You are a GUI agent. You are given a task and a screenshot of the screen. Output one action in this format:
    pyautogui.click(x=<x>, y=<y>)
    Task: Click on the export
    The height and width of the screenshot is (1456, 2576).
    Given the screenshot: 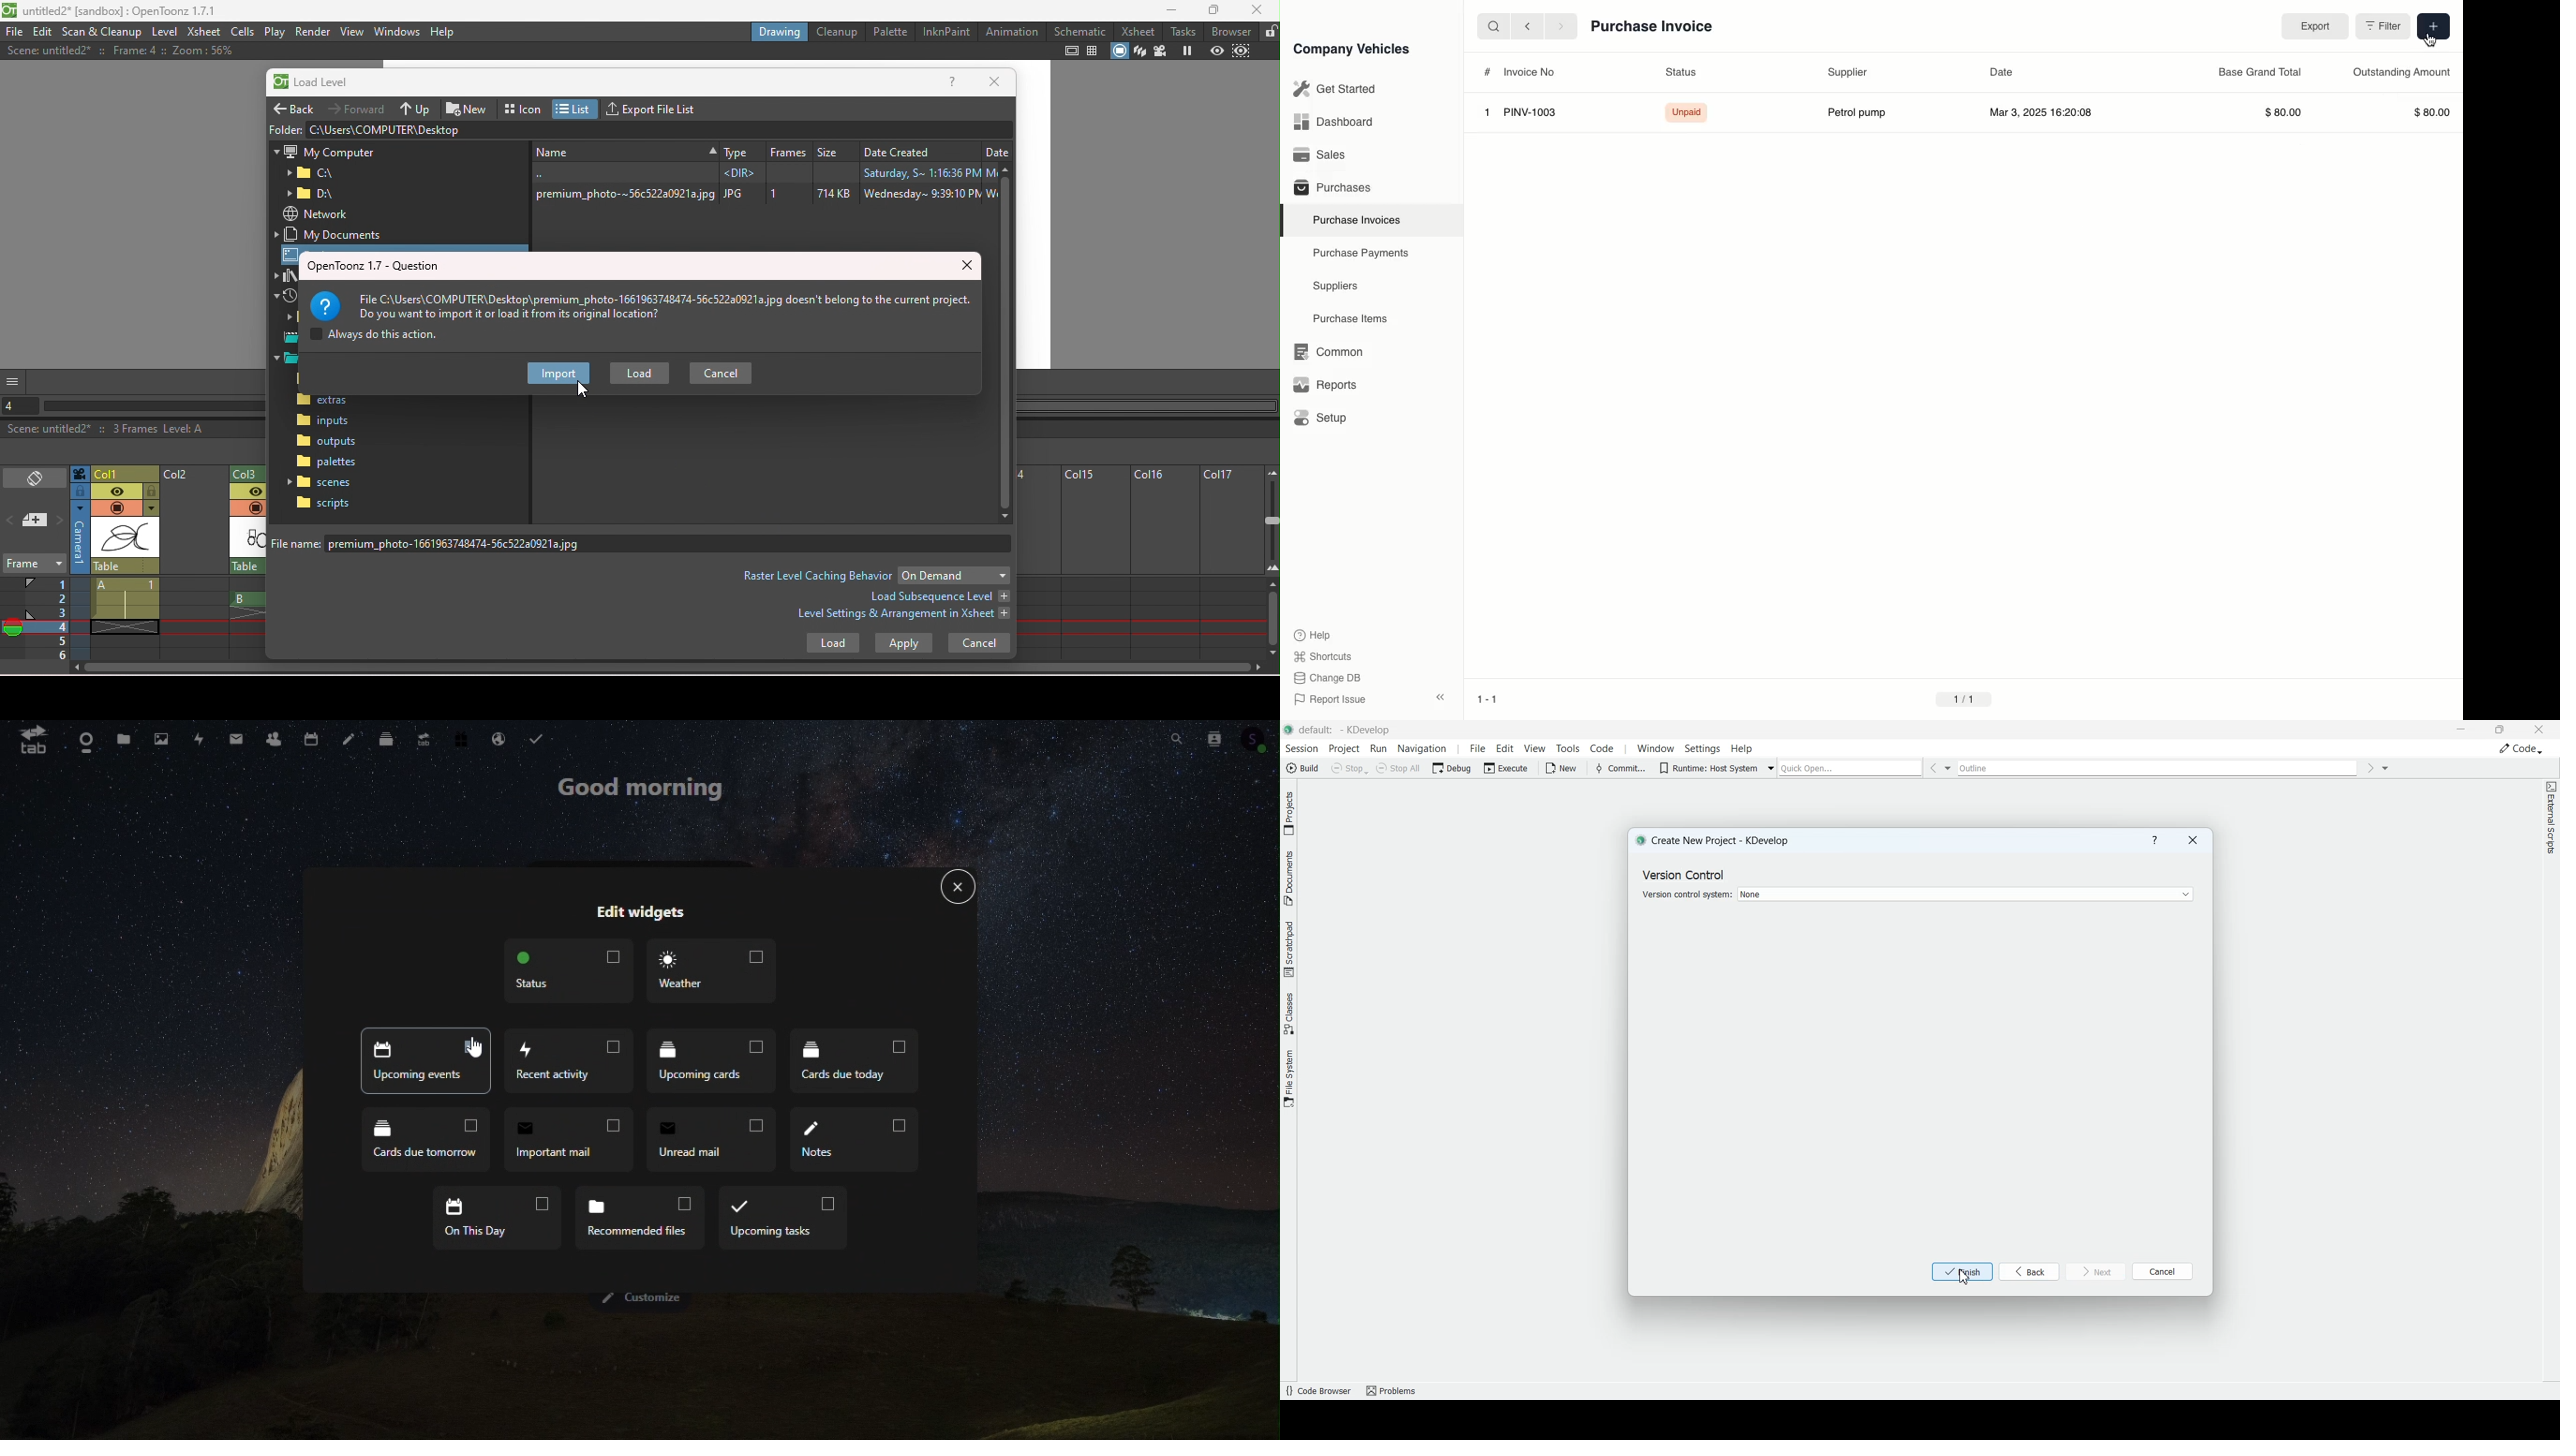 What is the action you would take?
    pyautogui.click(x=2318, y=26)
    